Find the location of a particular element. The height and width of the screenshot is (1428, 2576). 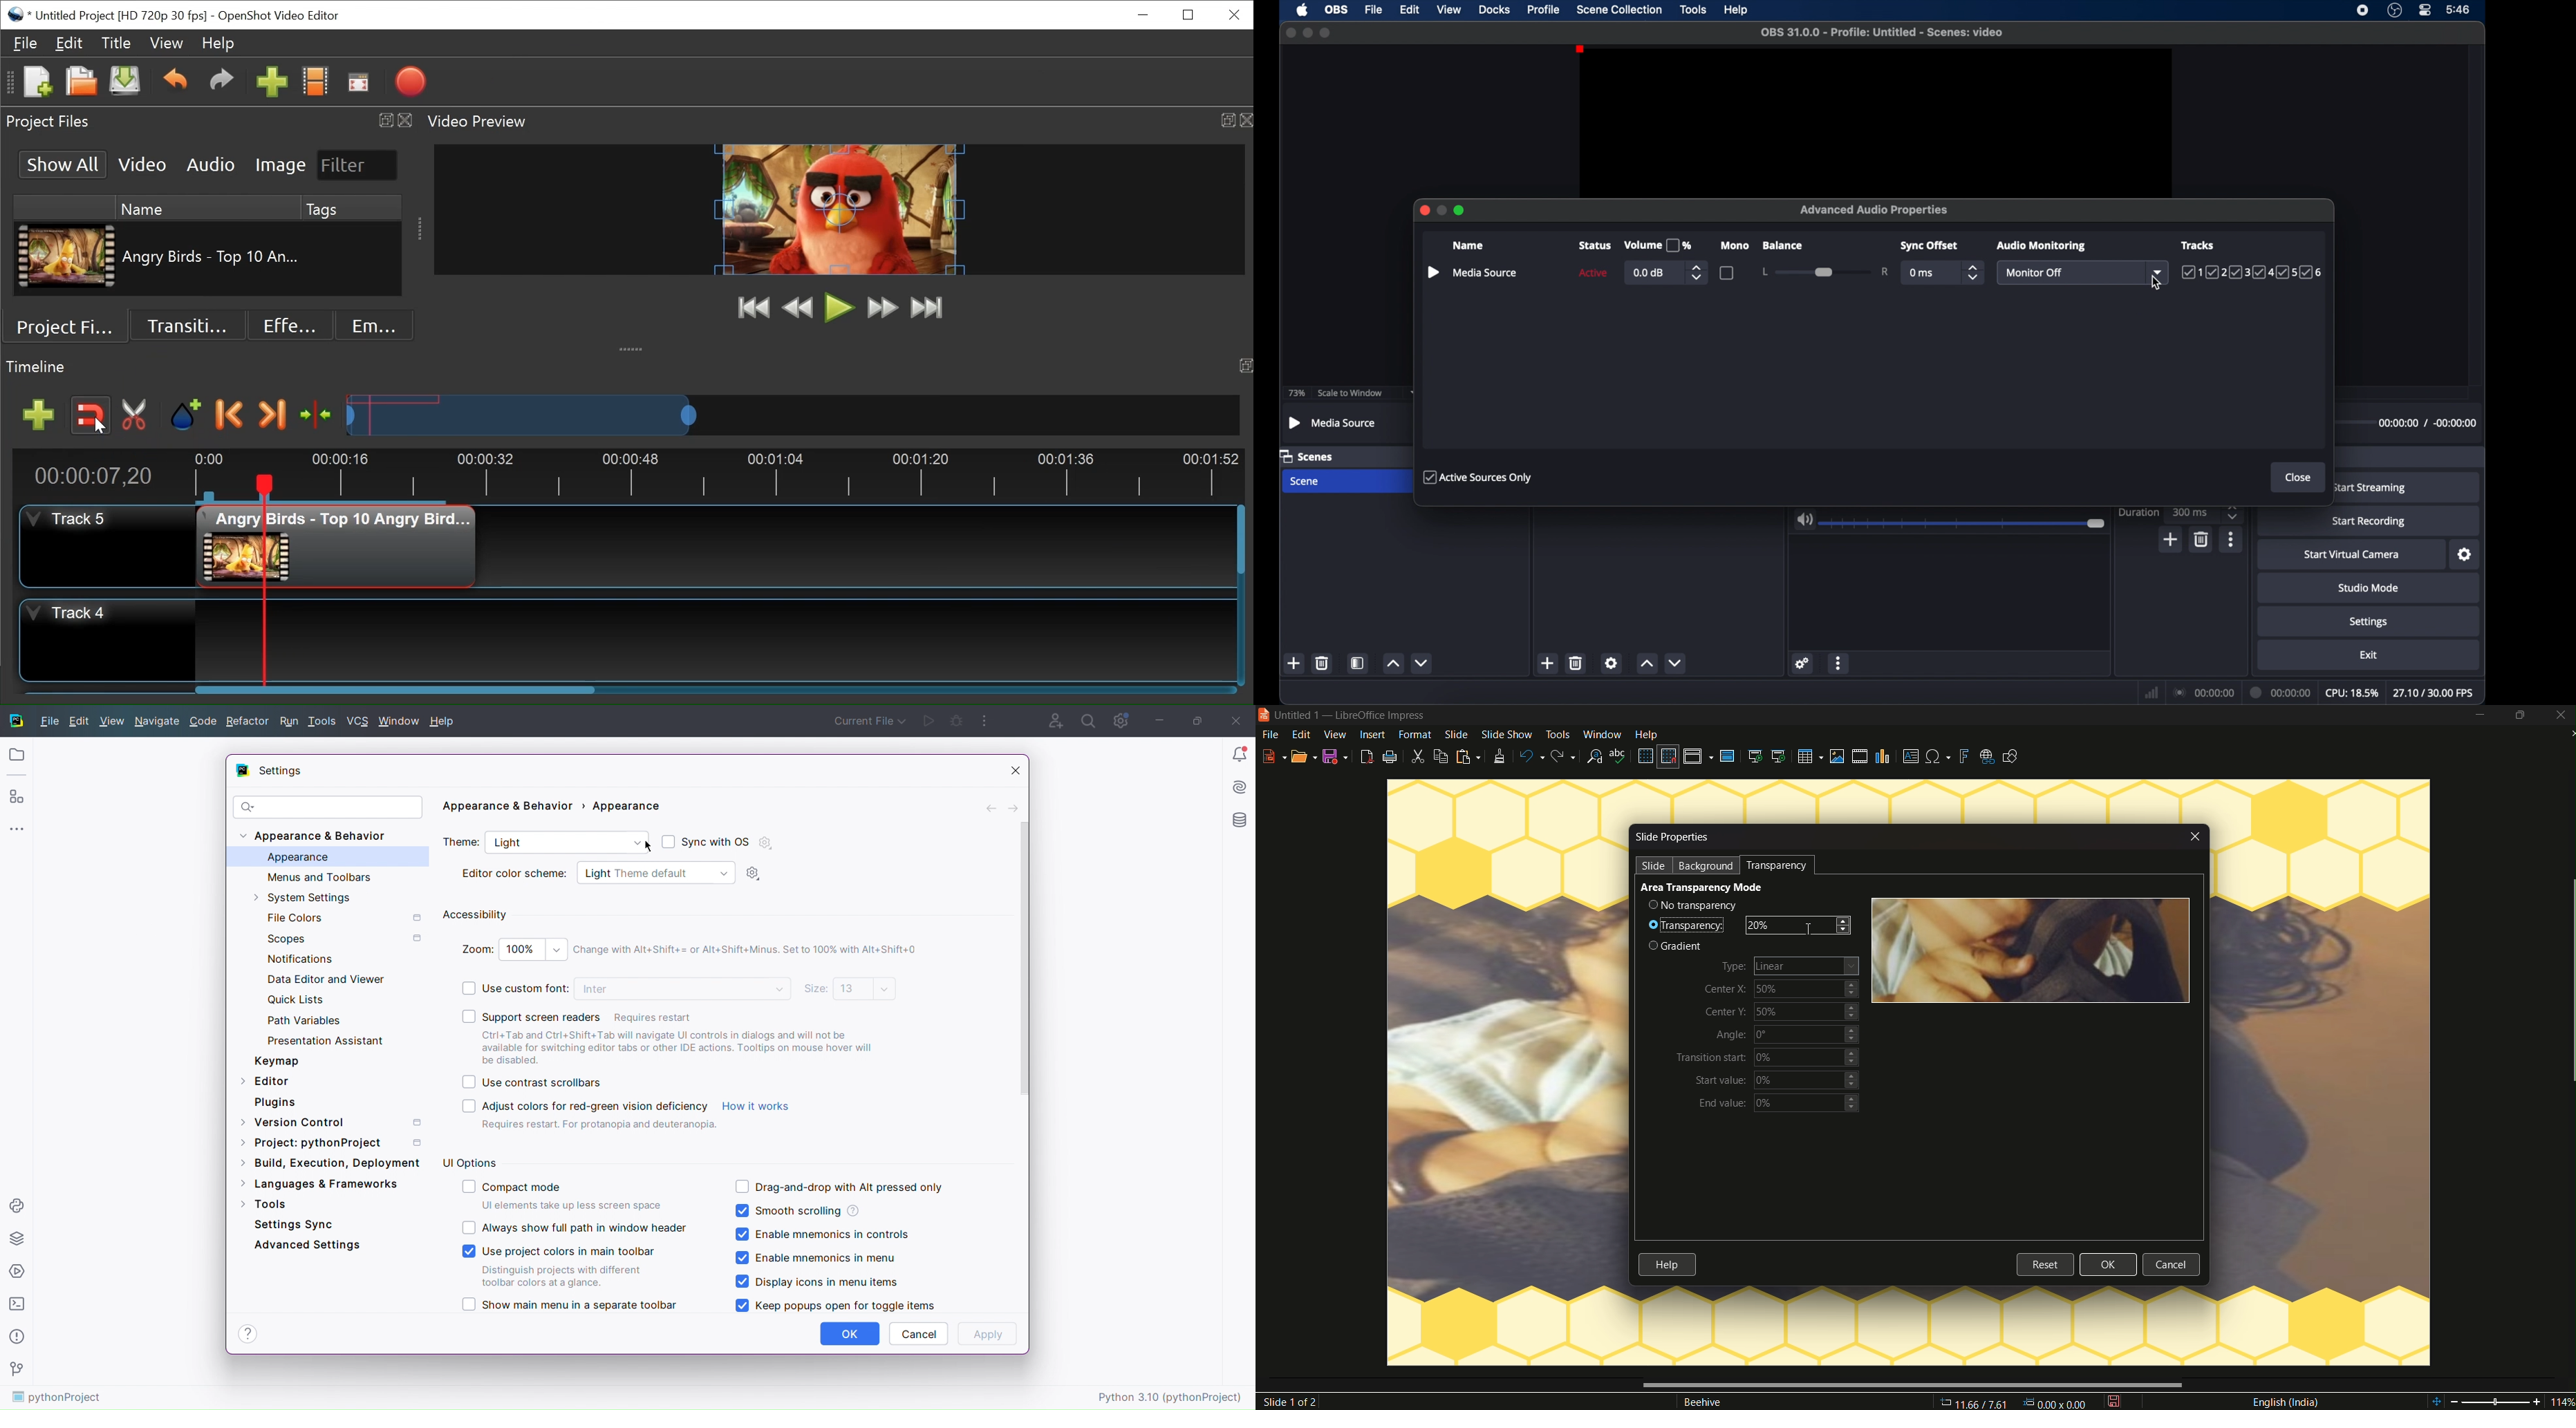

file is located at coordinates (1373, 10).